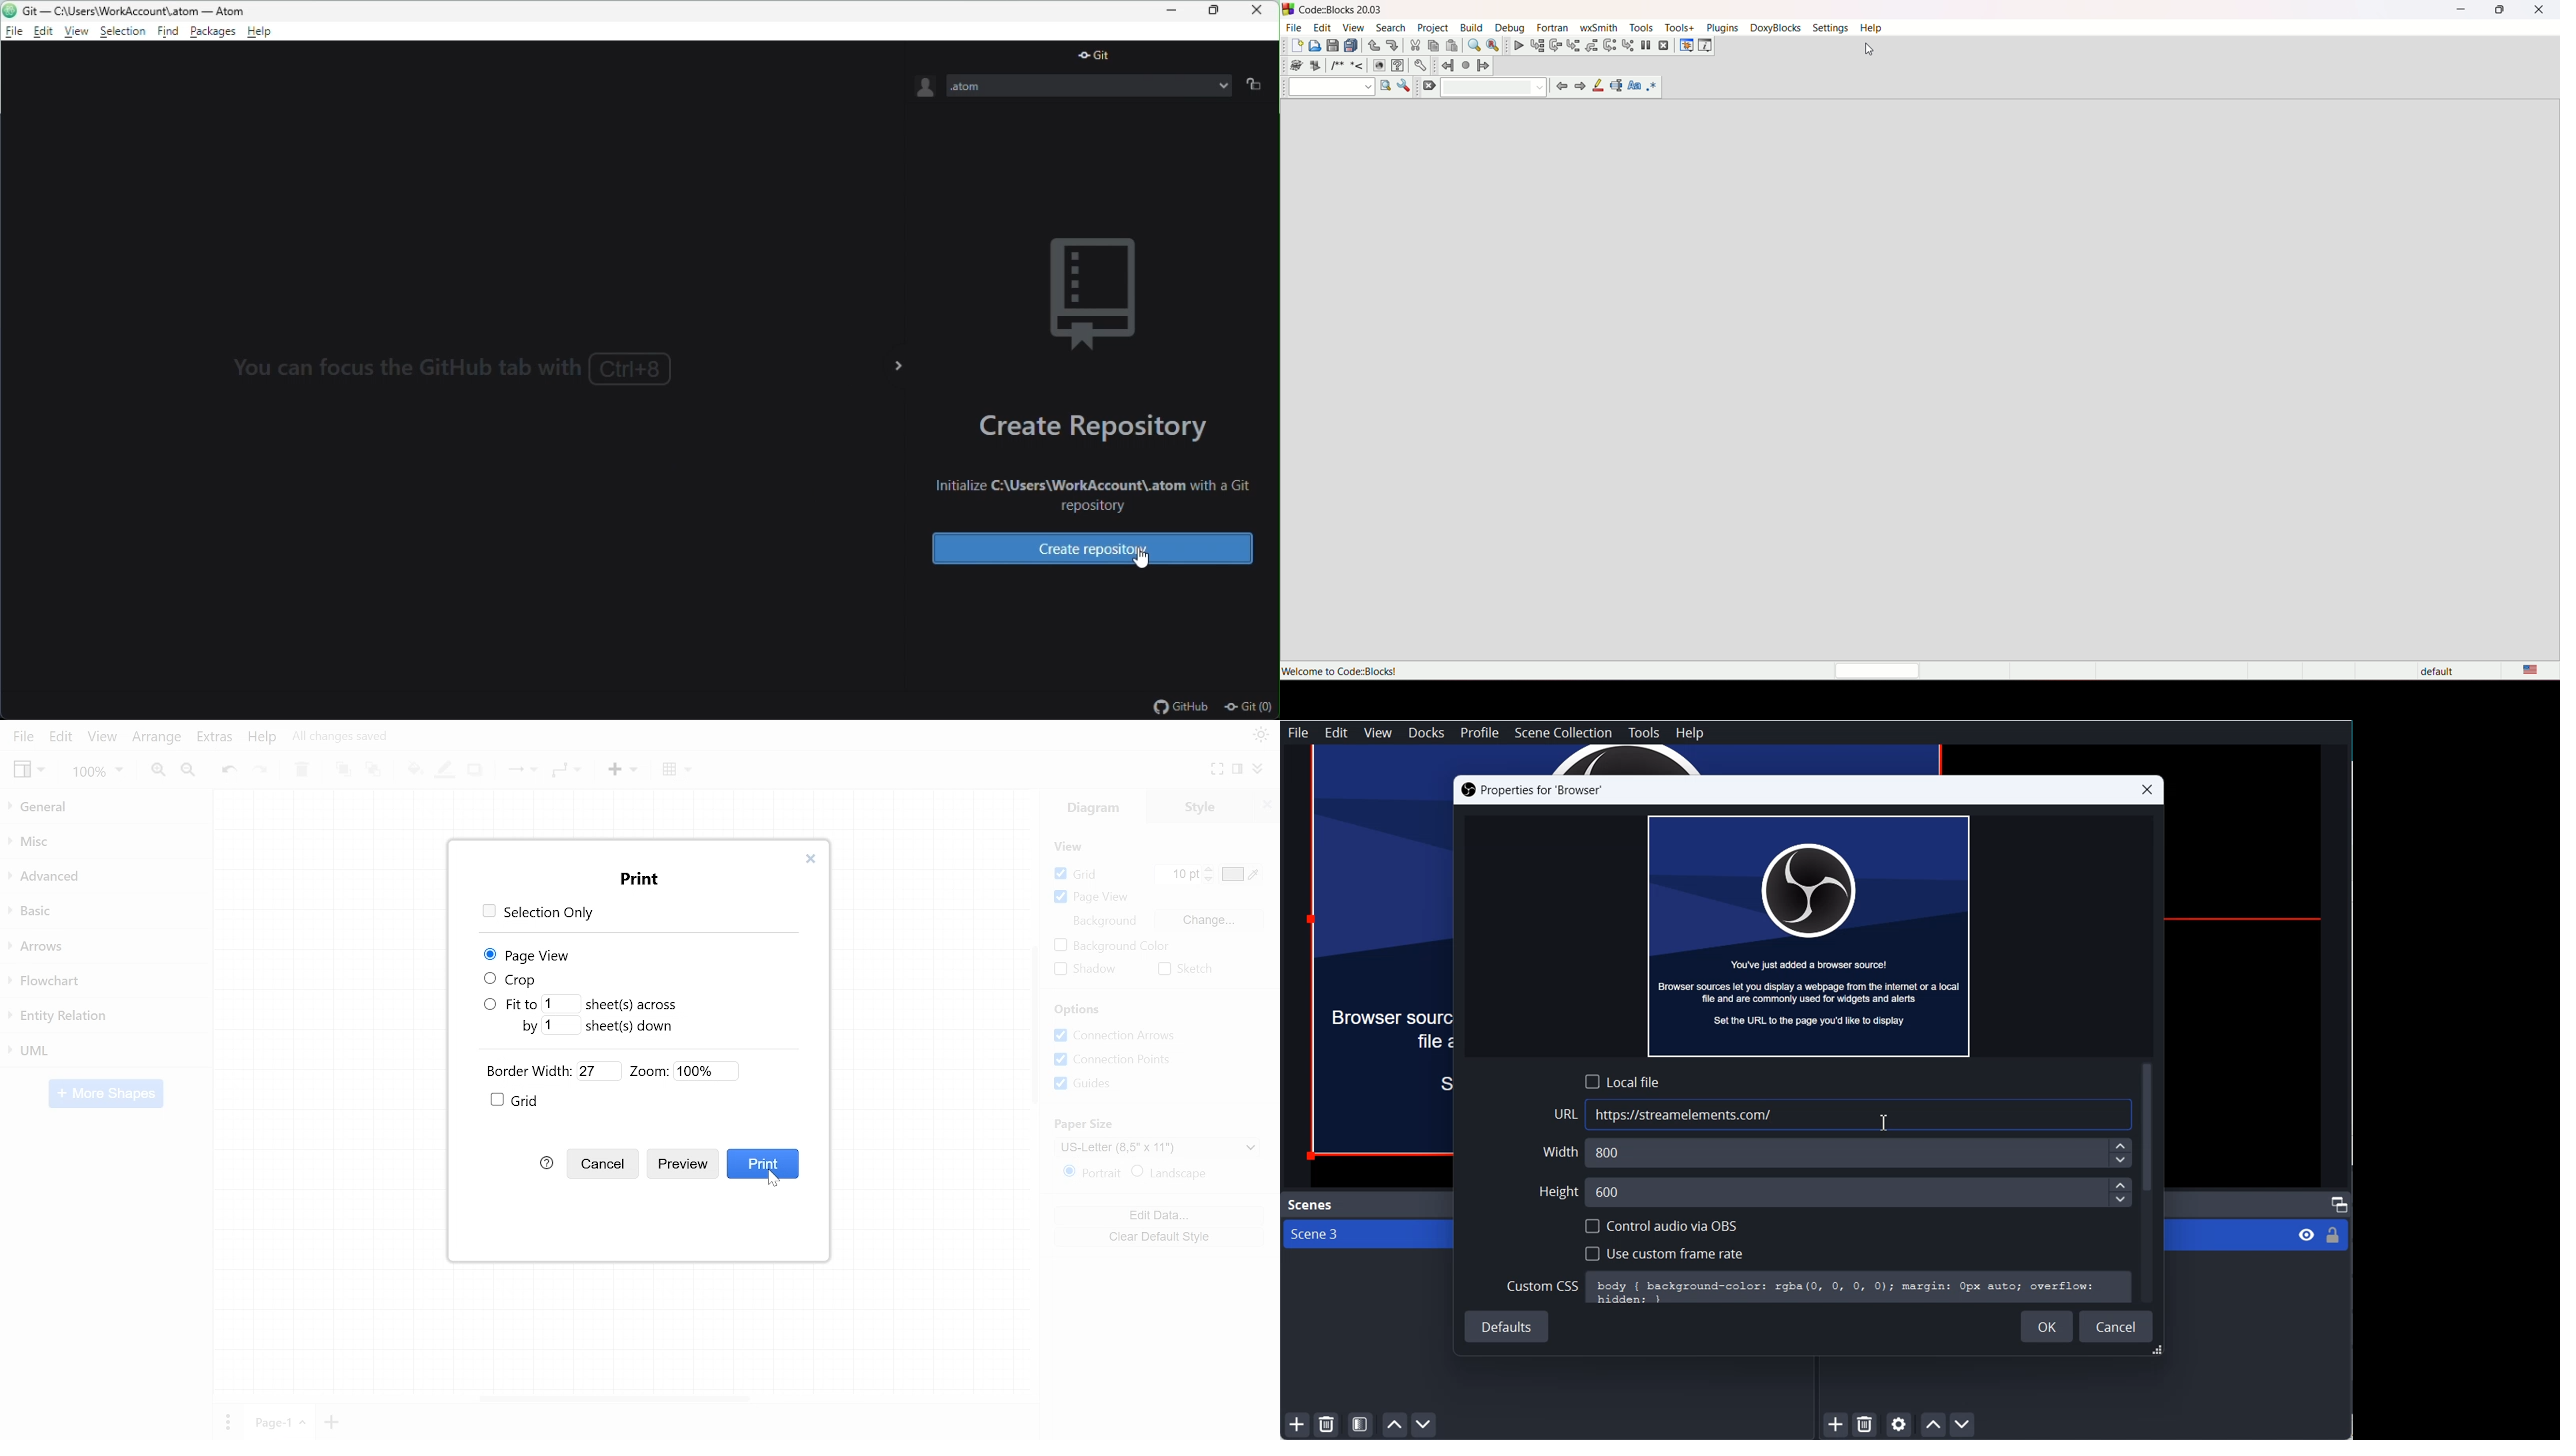 The width and height of the screenshot is (2576, 1456). What do you see at coordinates (1333, 45) in the screenshot?
I see `save` at bounding box center [1333, 45].